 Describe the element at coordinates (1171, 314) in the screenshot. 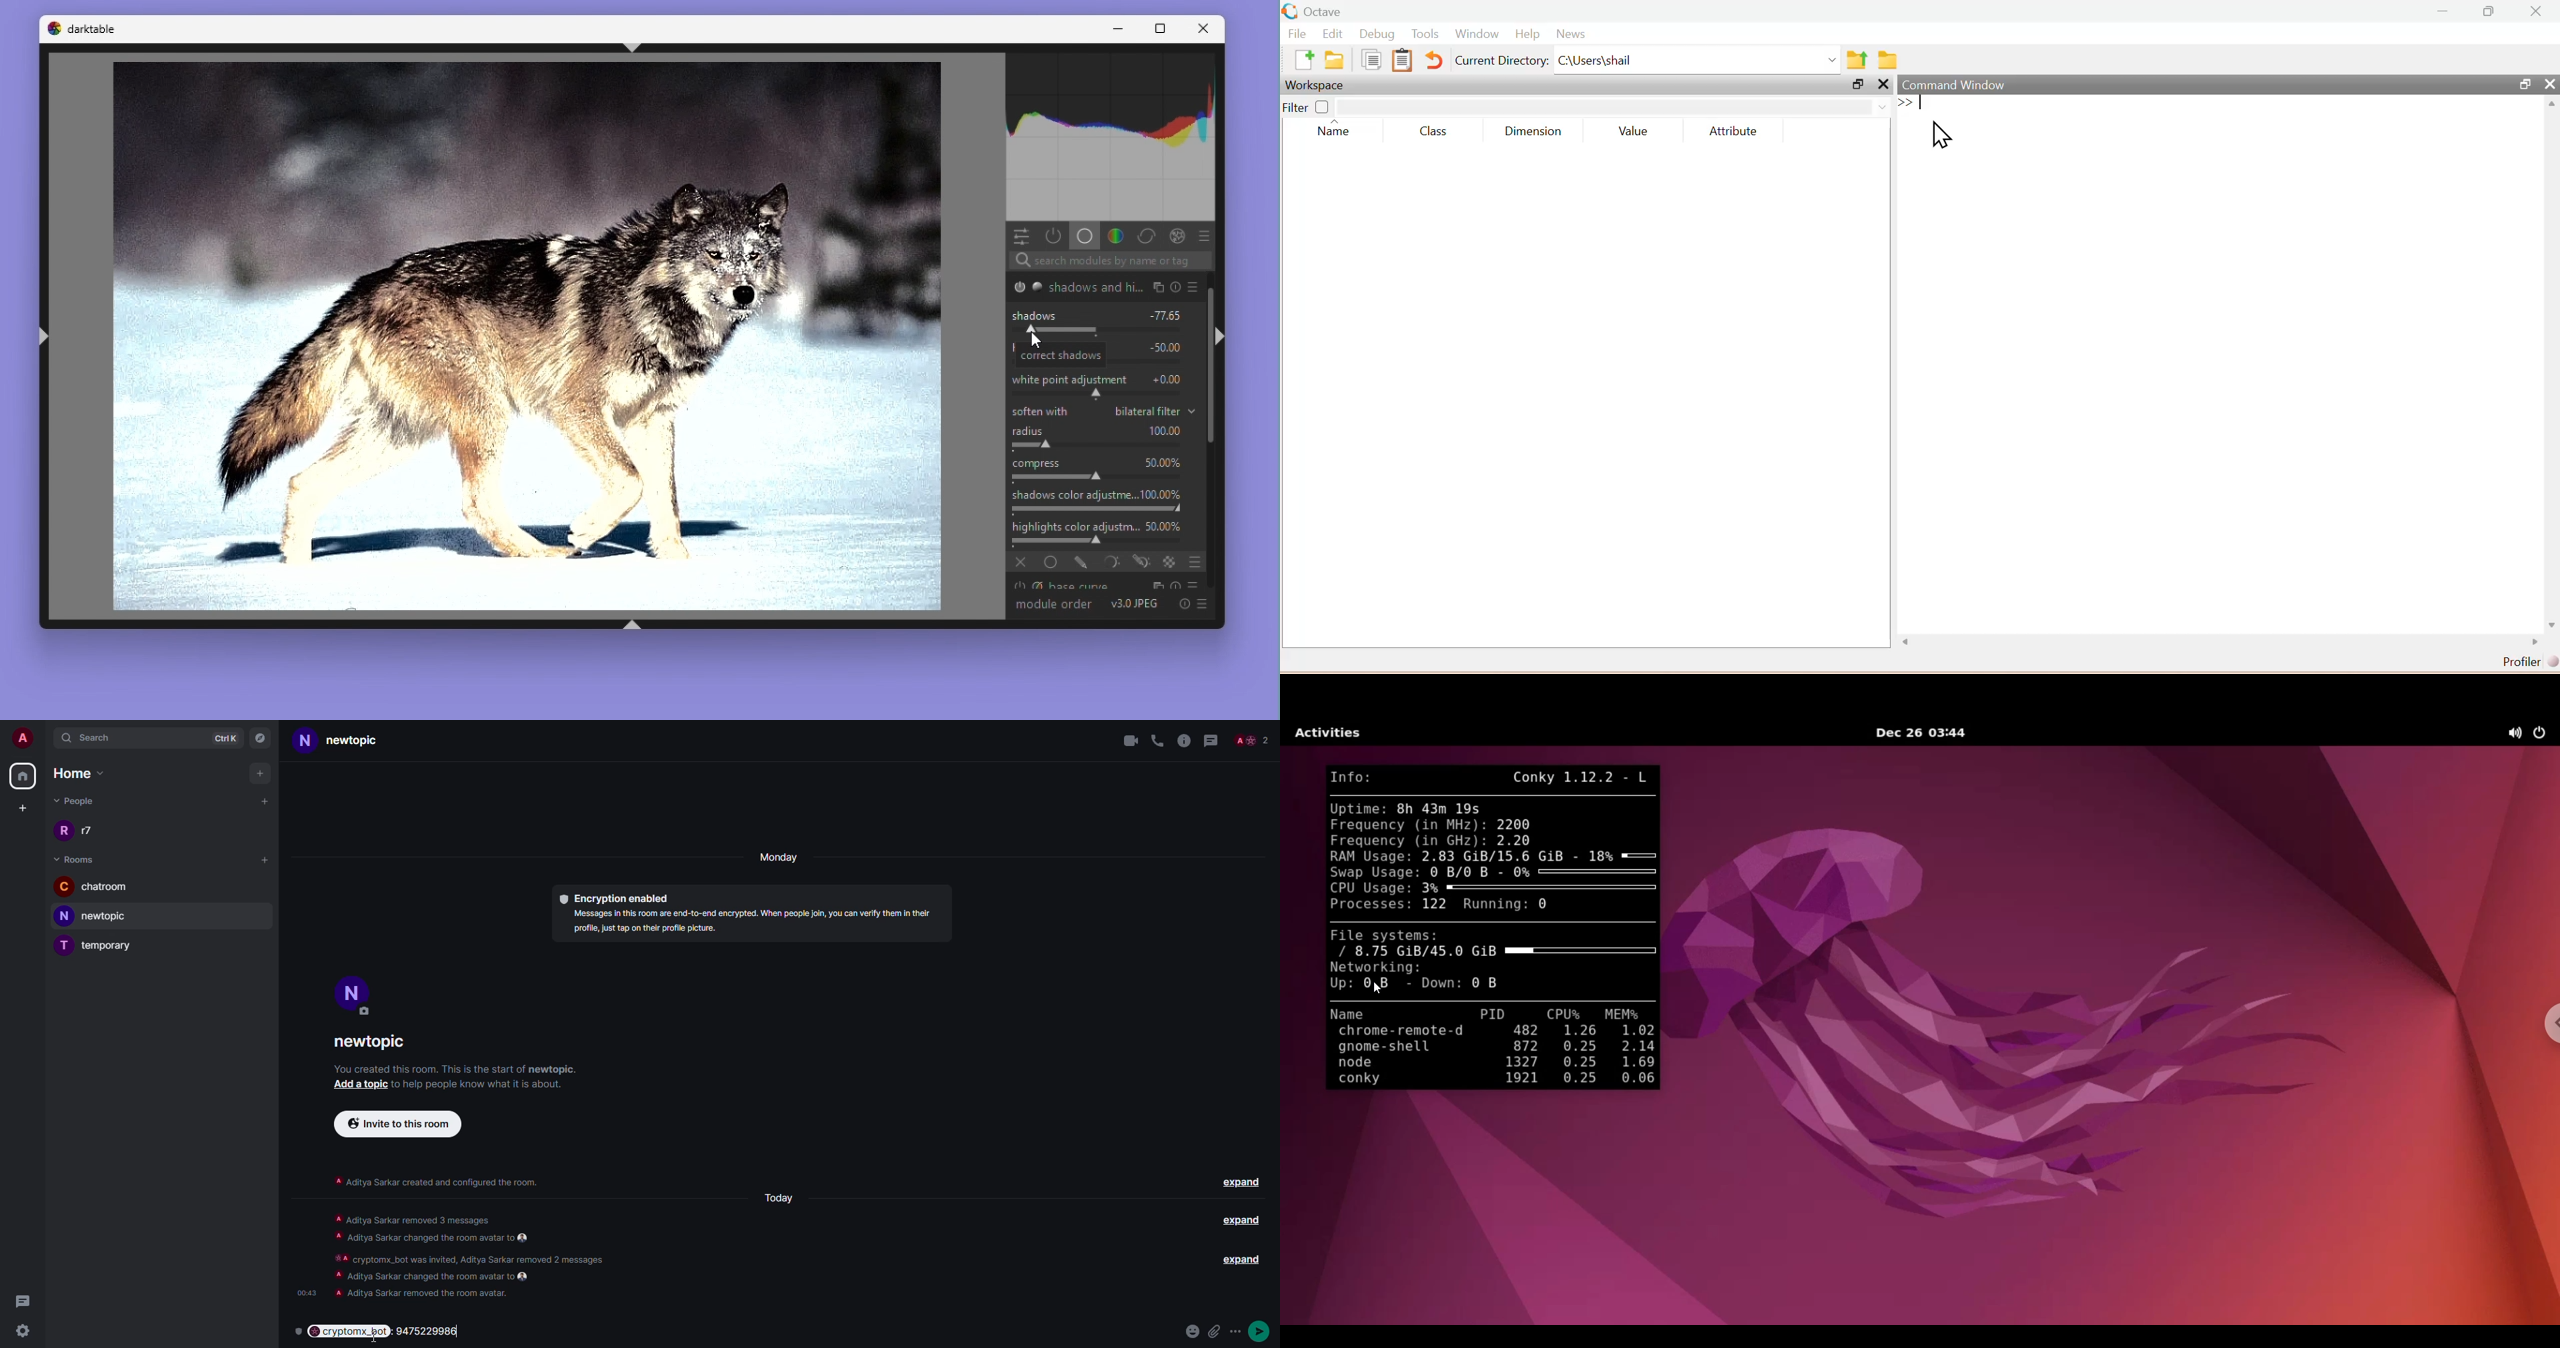

I see `-77.65` at that location.